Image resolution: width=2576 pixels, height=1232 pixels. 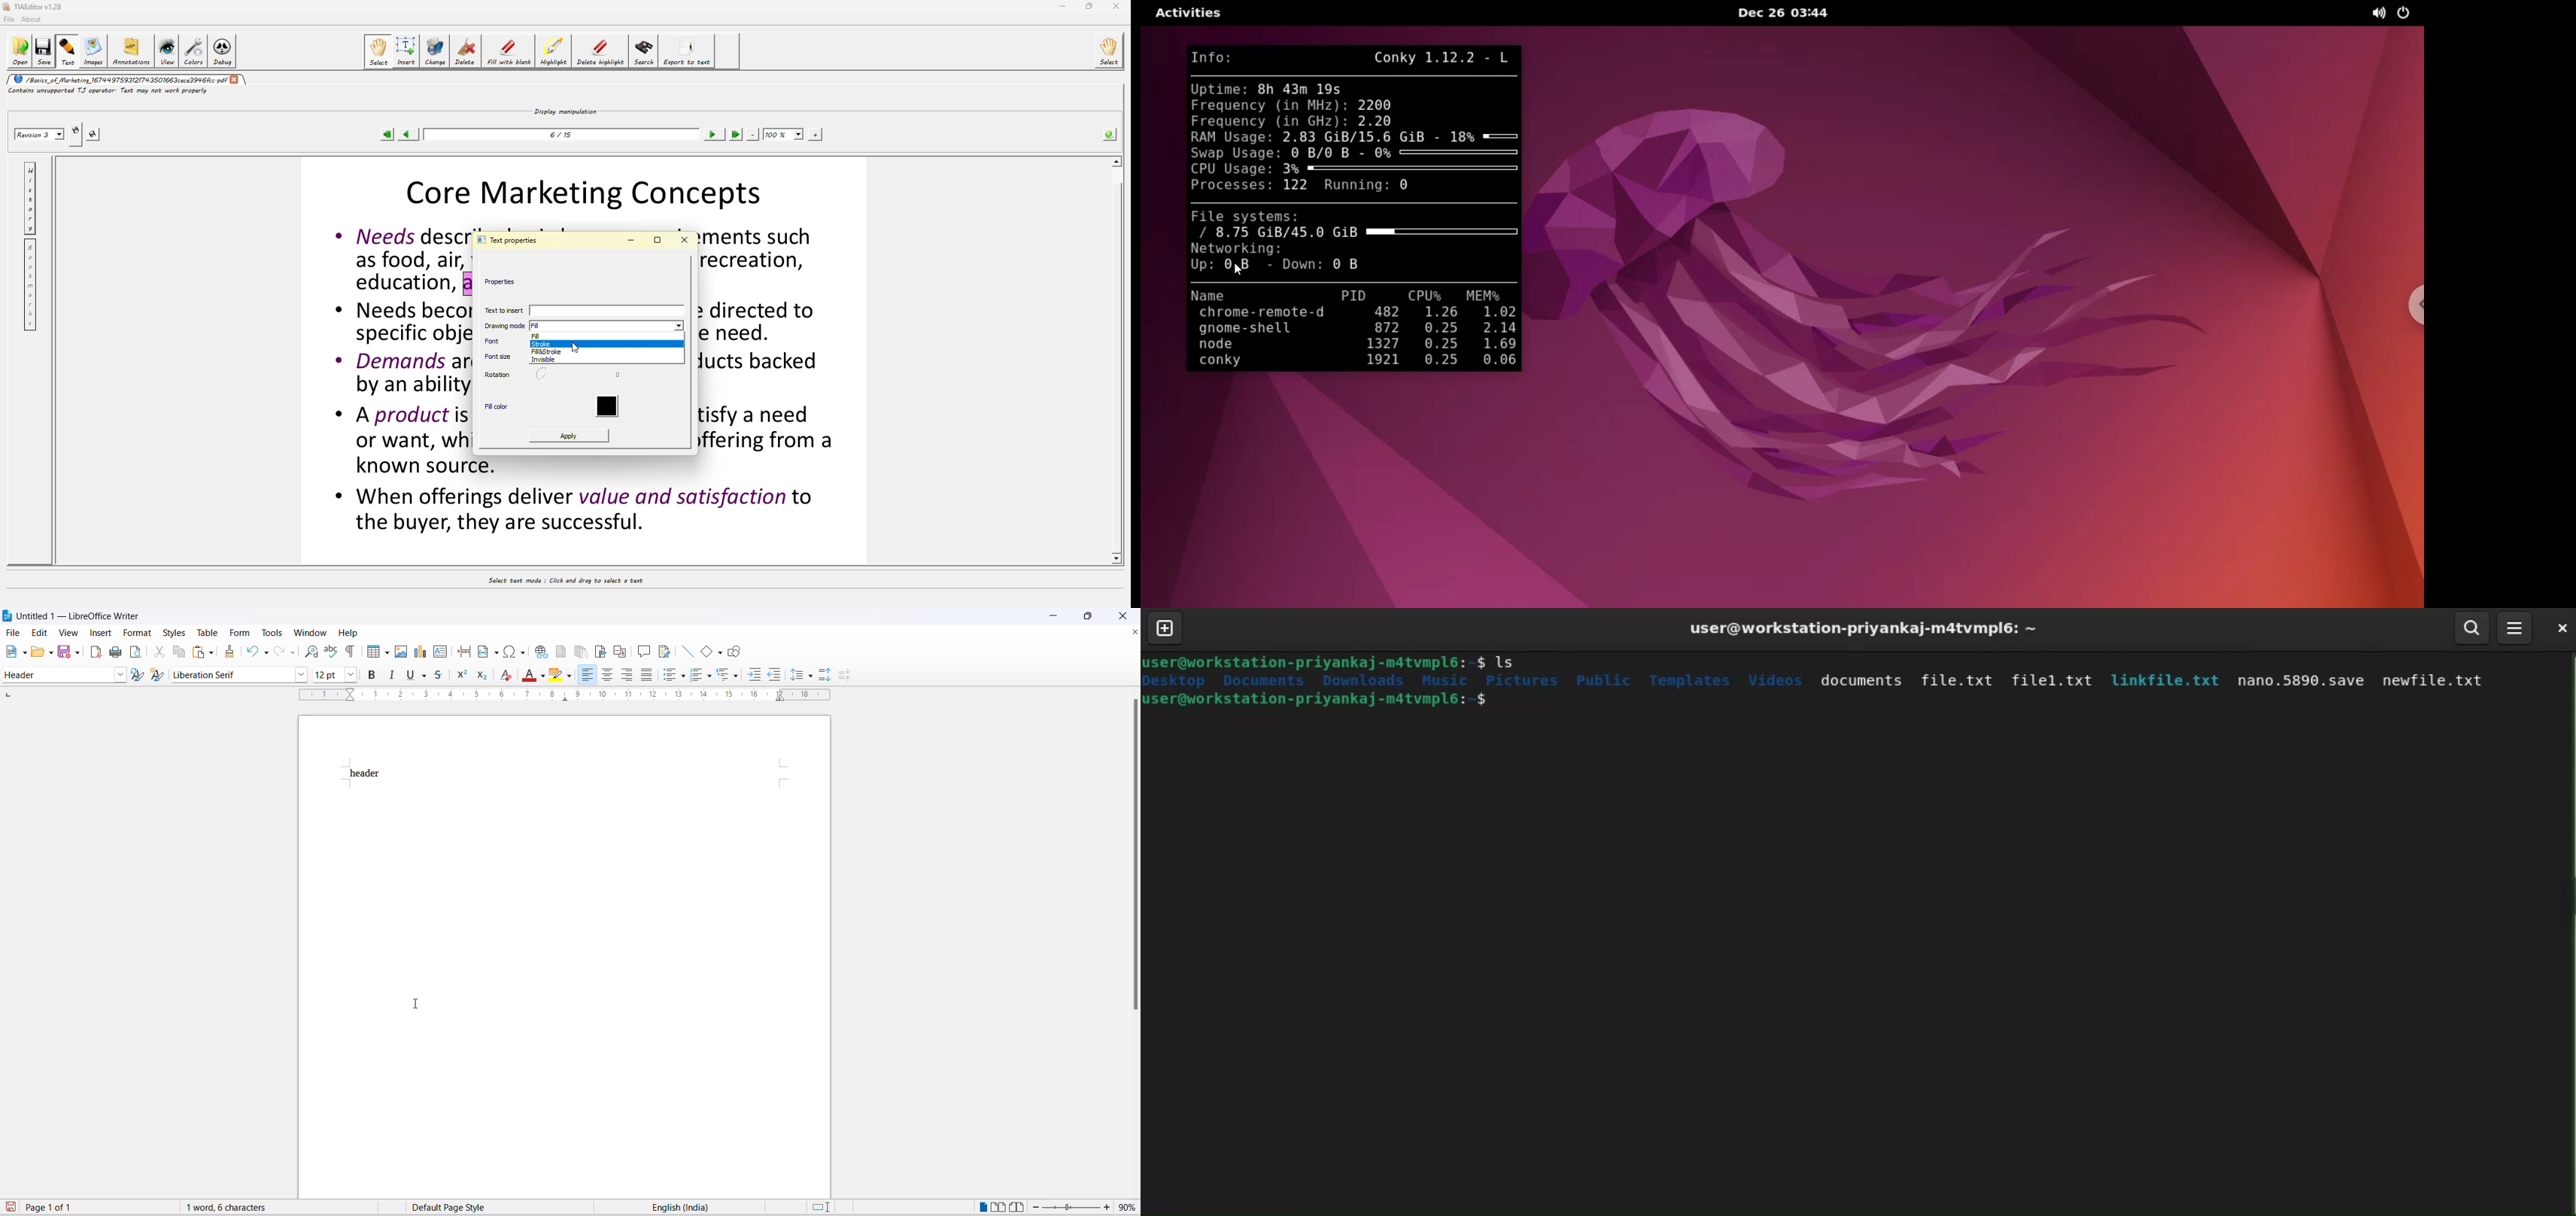 What do you see at coordinates (95, 52) in the screenshot?
I see `images` at bounding box center [95, 52].